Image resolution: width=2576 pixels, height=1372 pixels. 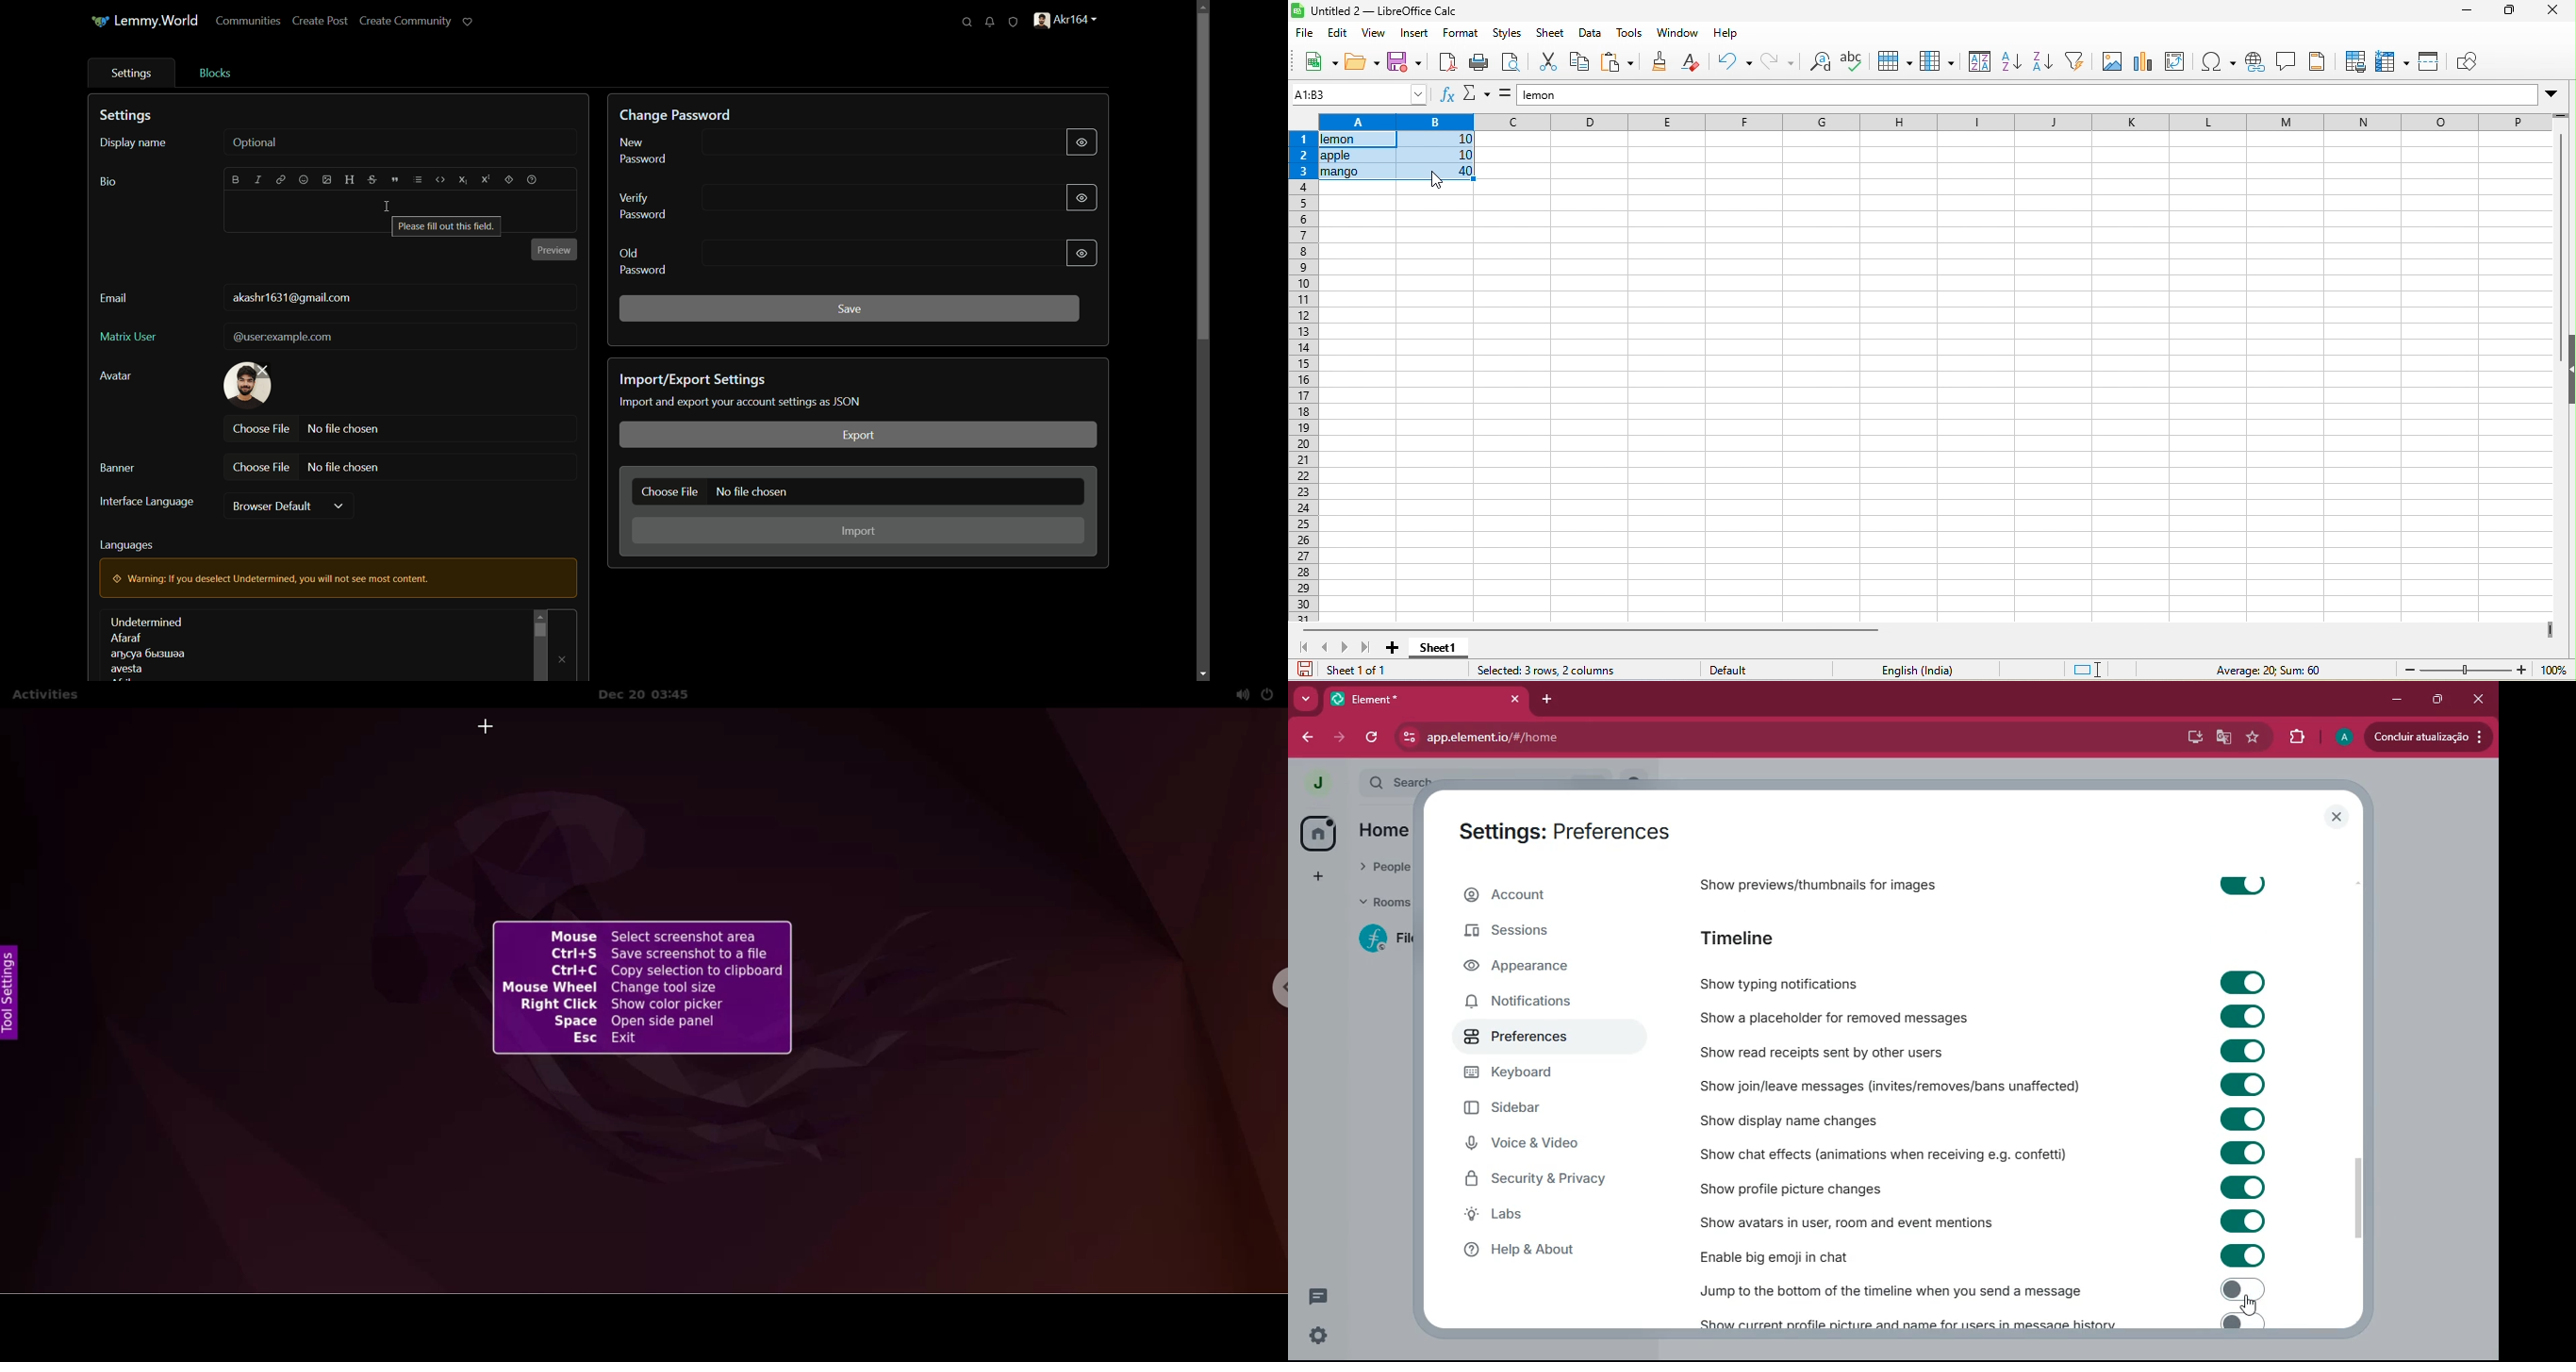 I want to click on link, so click(x=282, y=179).